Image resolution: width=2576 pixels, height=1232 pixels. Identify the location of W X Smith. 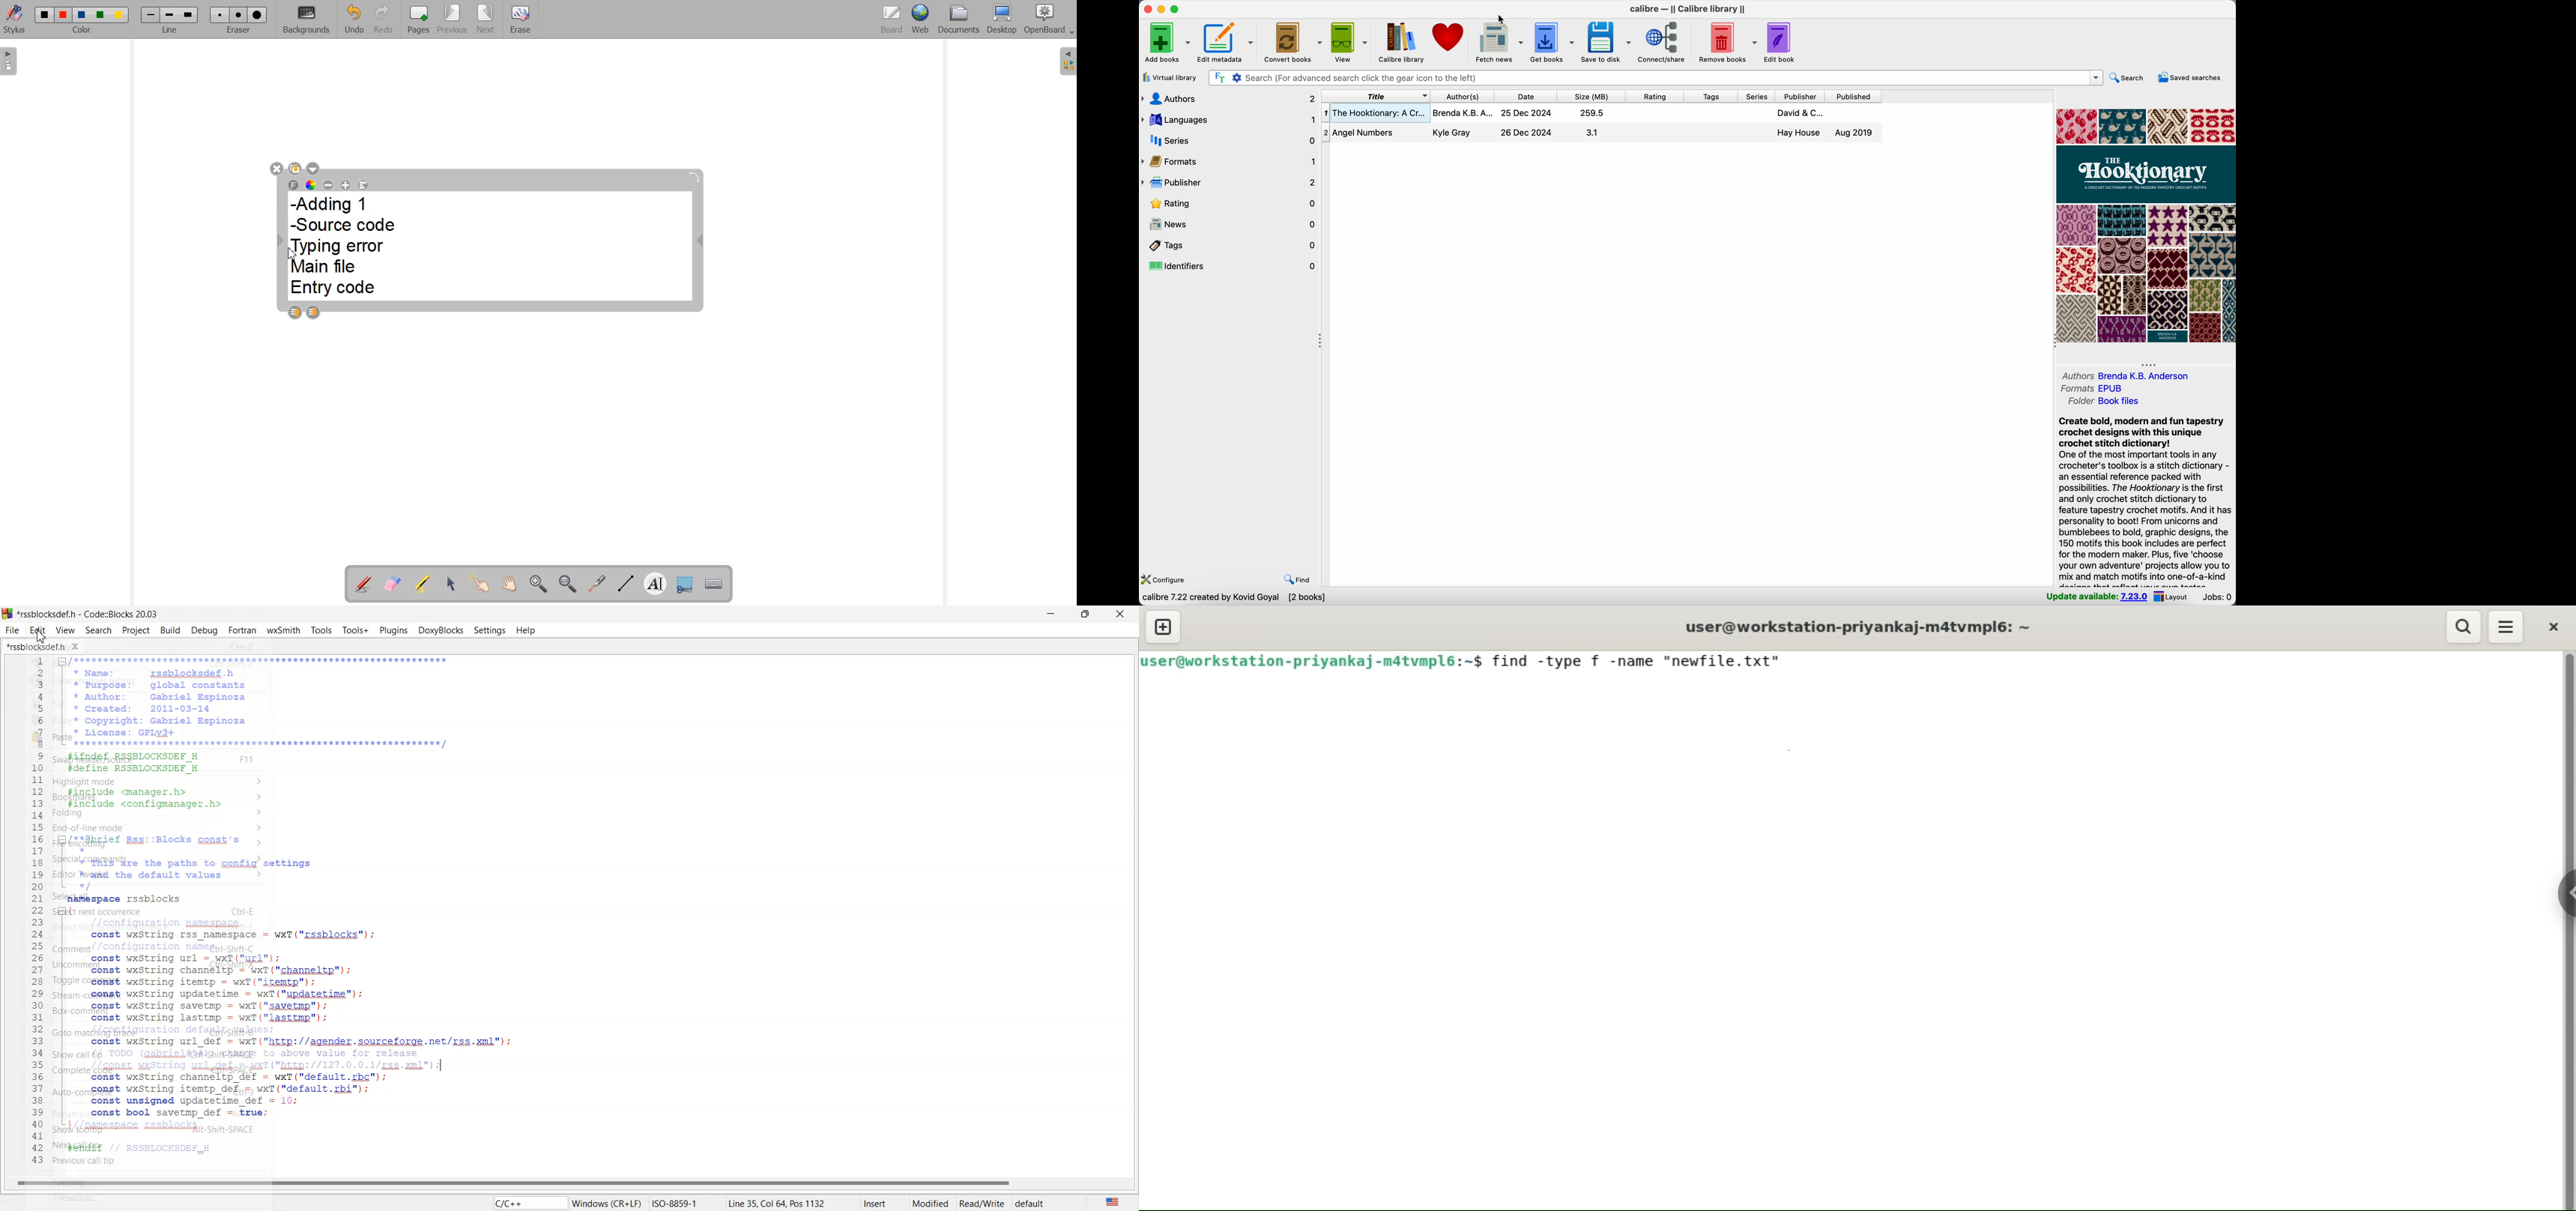
(284, 630).